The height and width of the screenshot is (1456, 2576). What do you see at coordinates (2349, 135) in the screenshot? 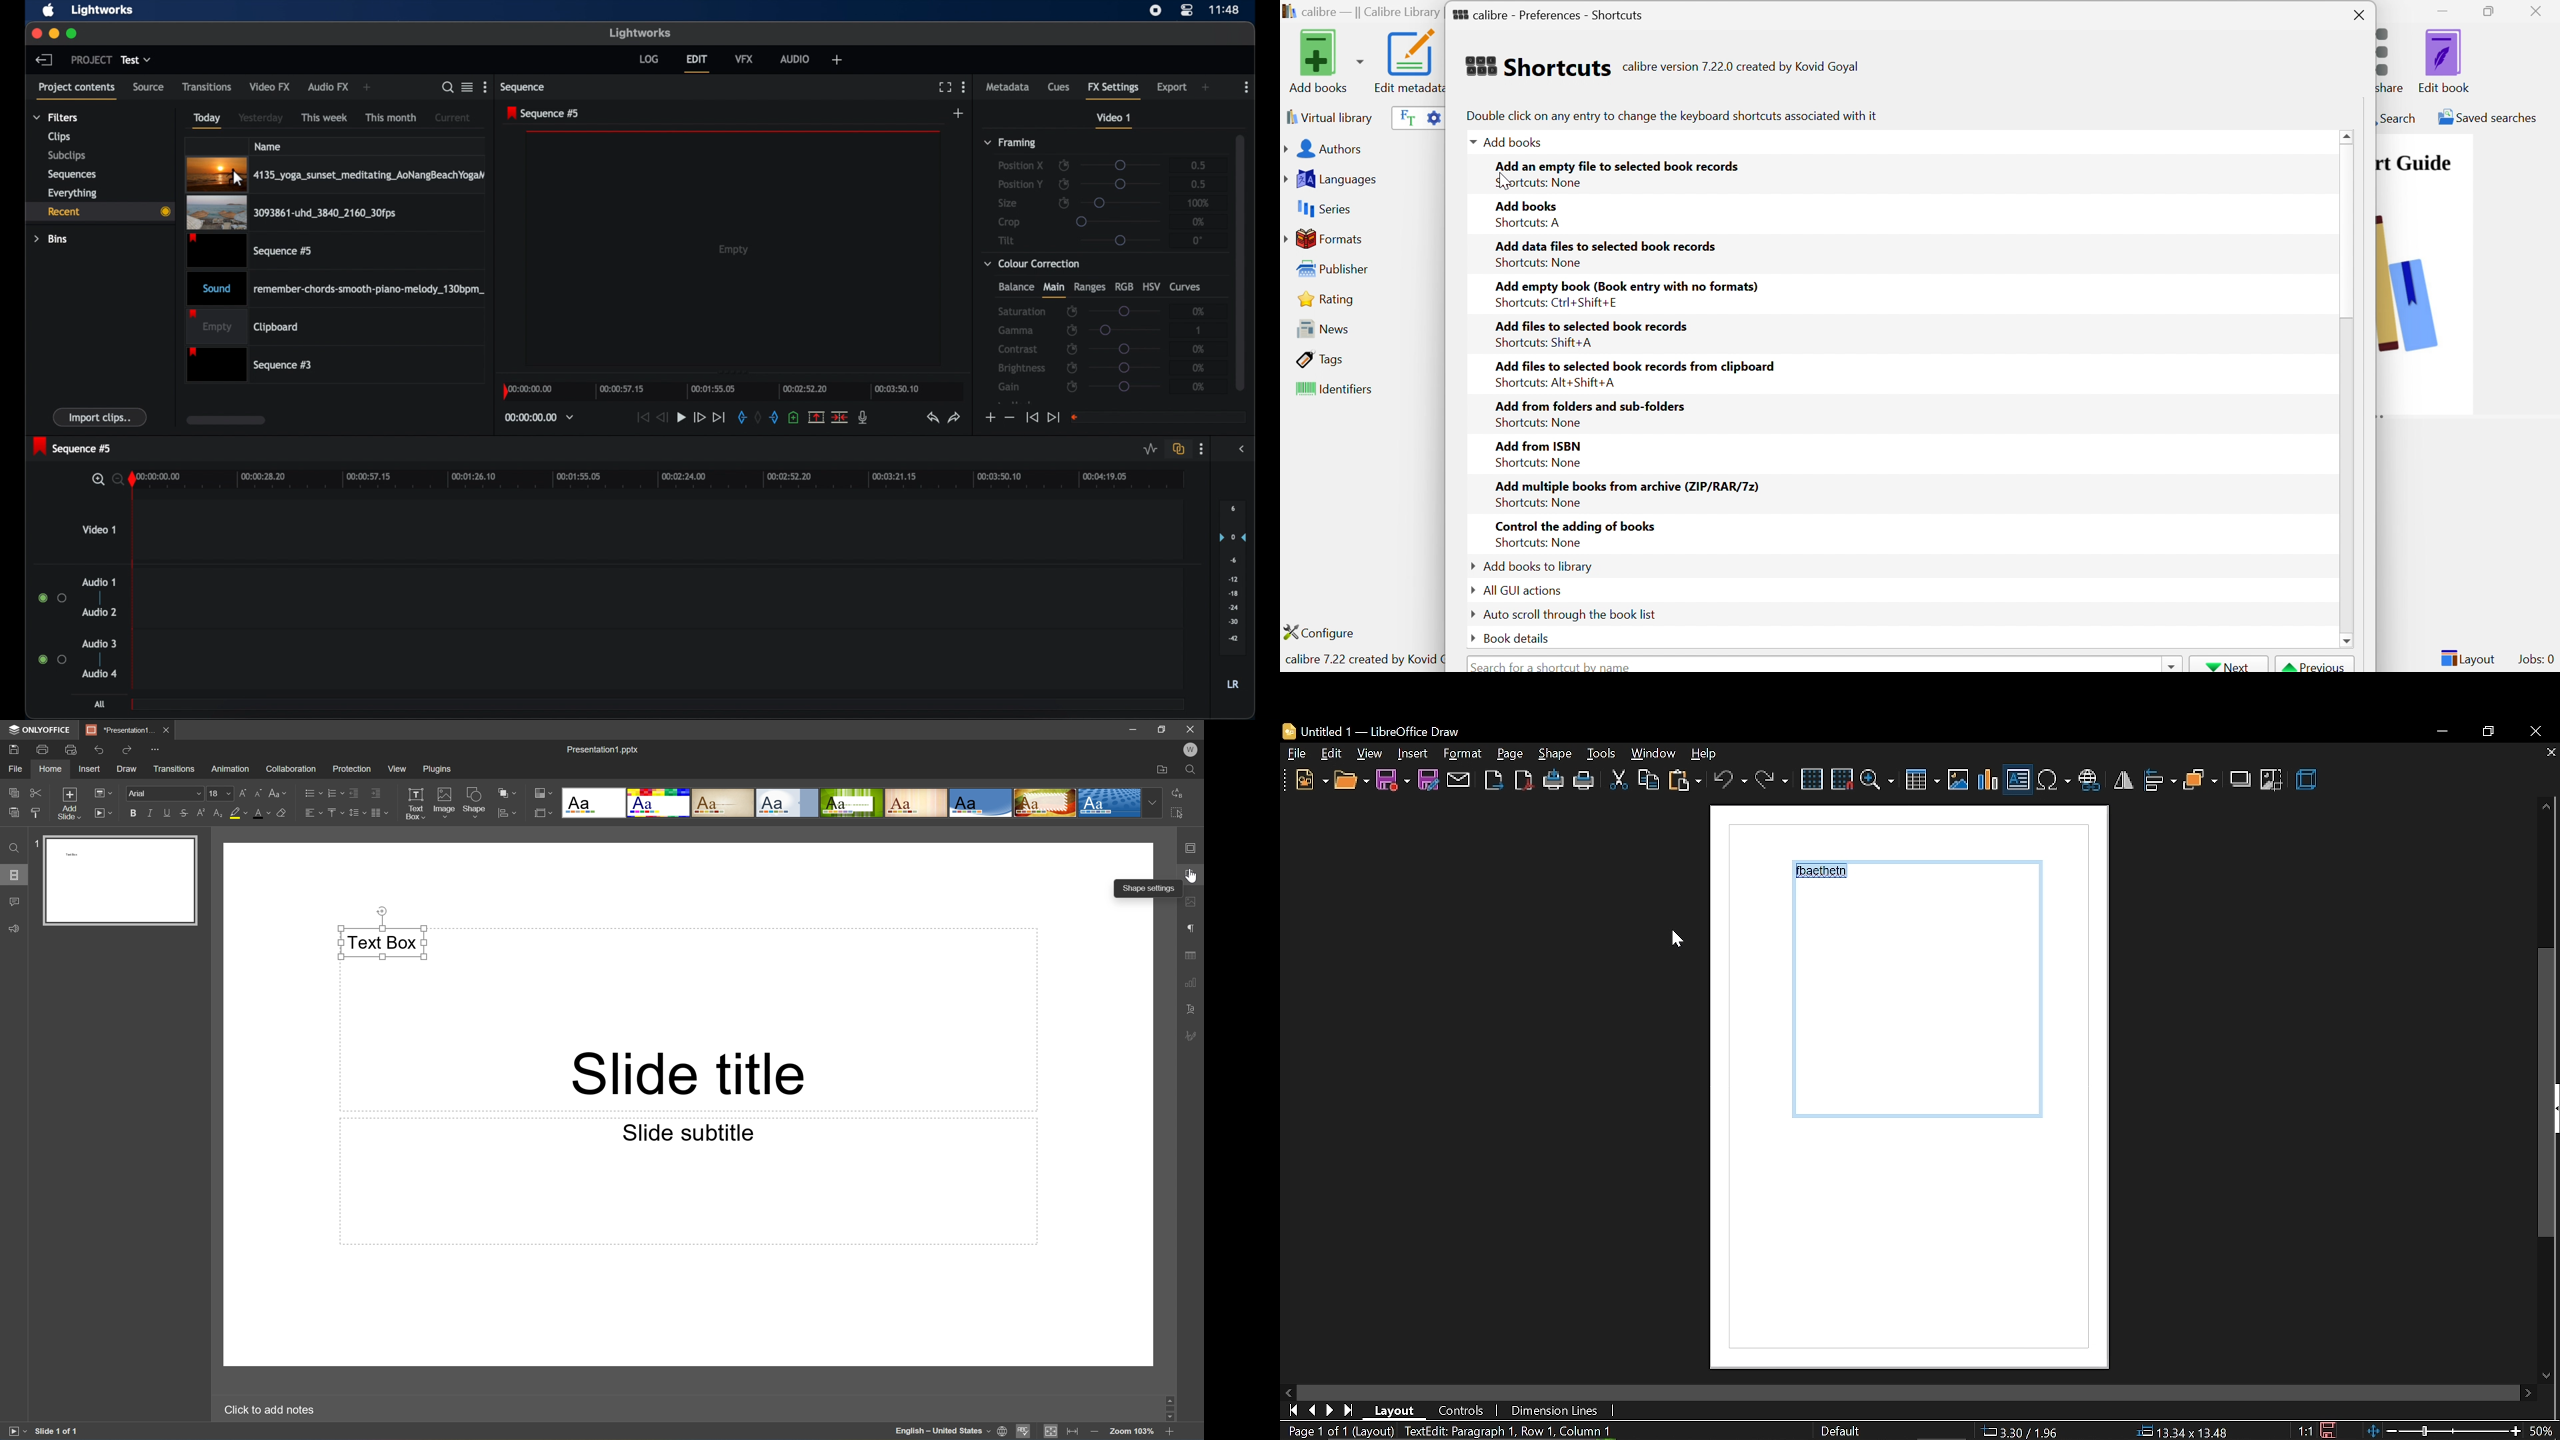
I see `Scroll Up` at bounding box center [2349, 135].